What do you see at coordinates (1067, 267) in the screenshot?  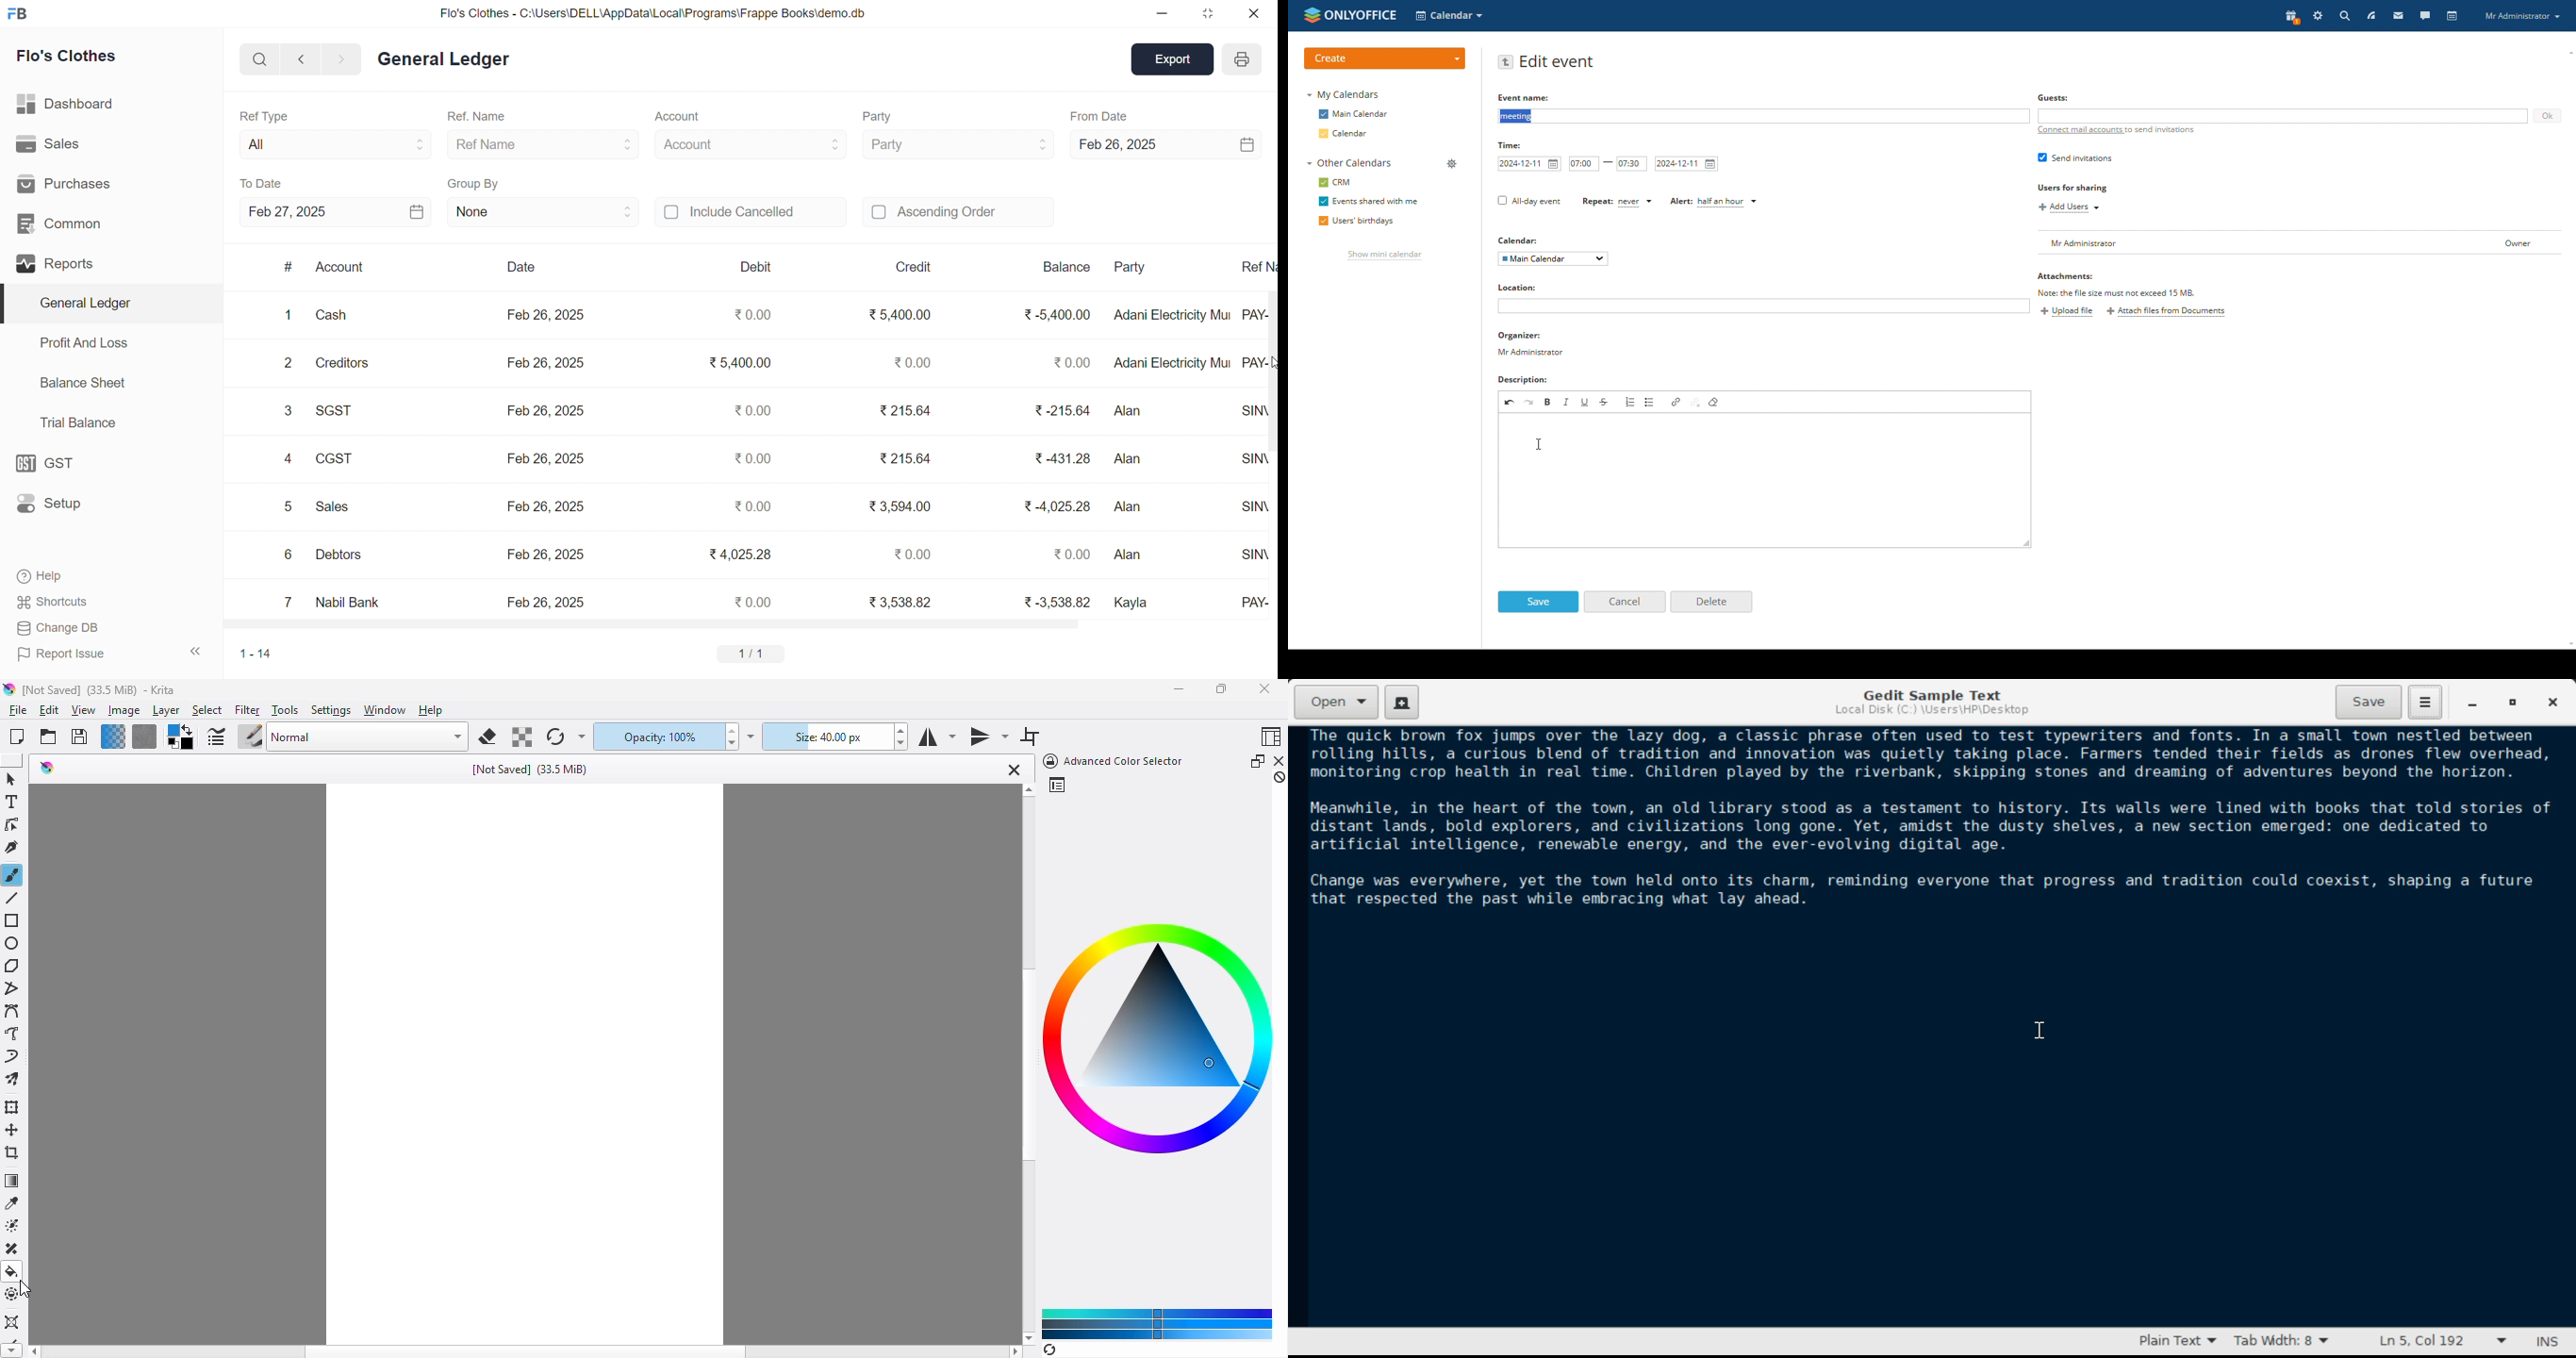 I see `Balance` at bounding box center [1067, 267].